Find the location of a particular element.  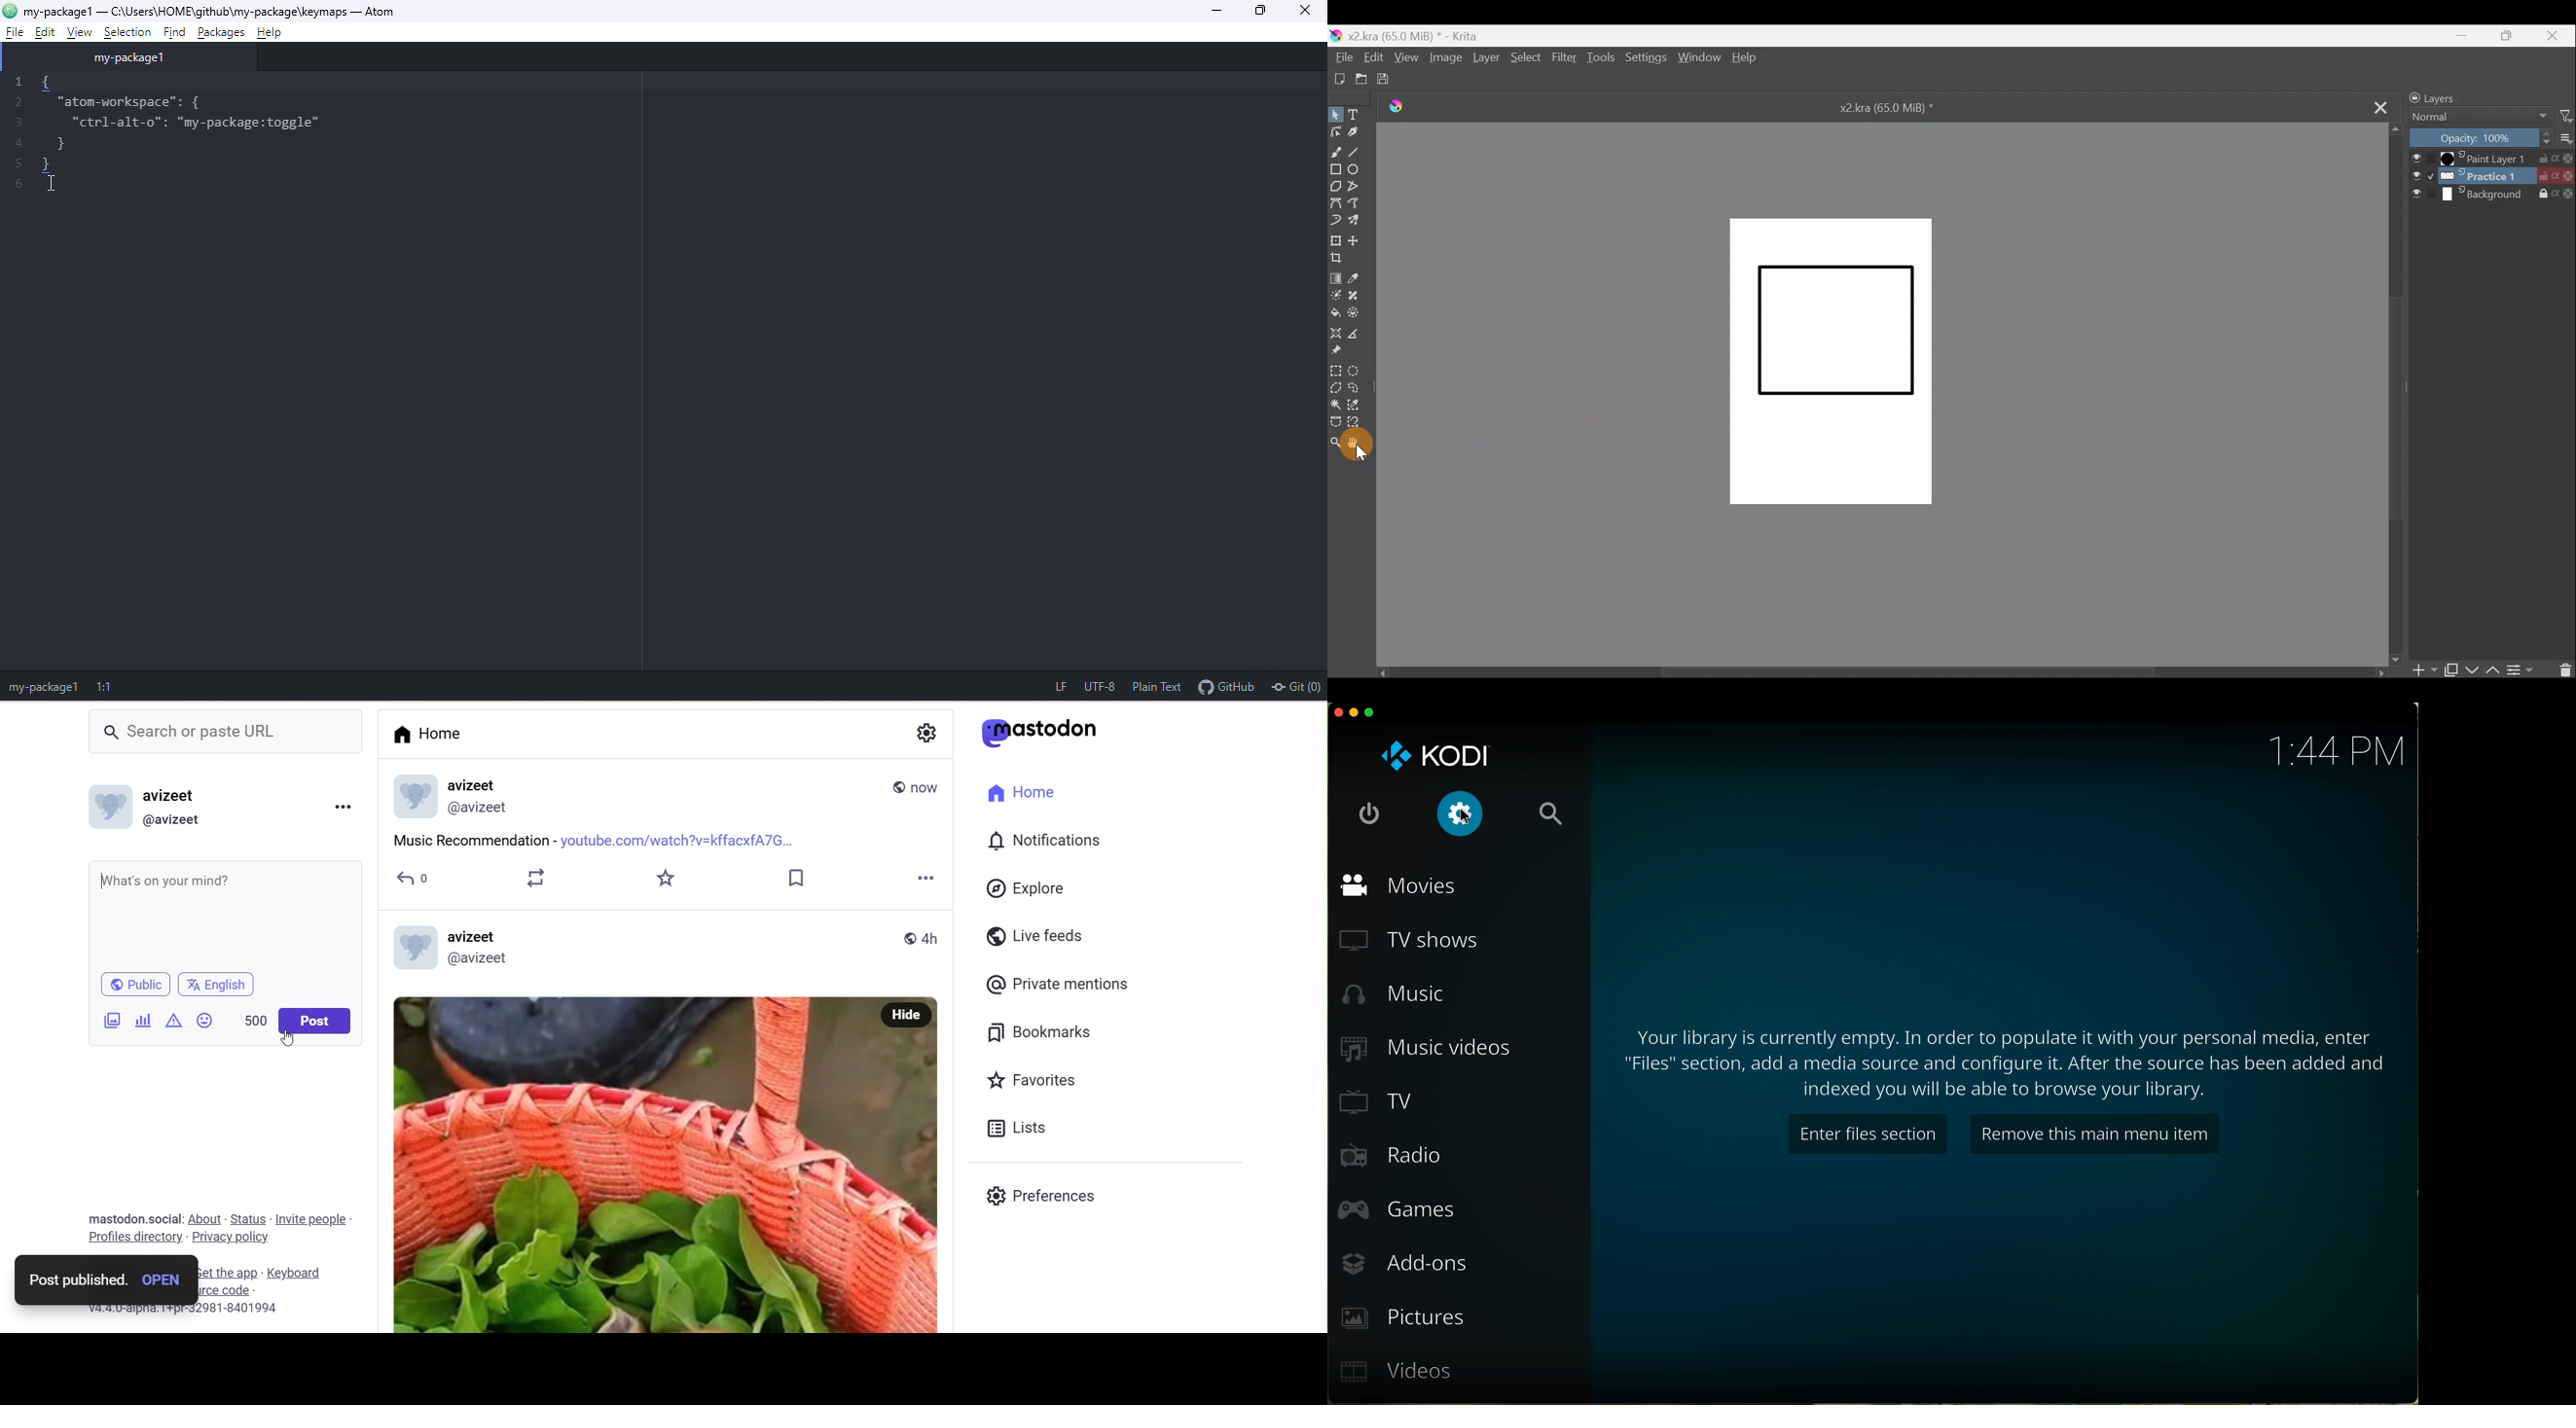

shut down is located at coordinates (1371, 816).